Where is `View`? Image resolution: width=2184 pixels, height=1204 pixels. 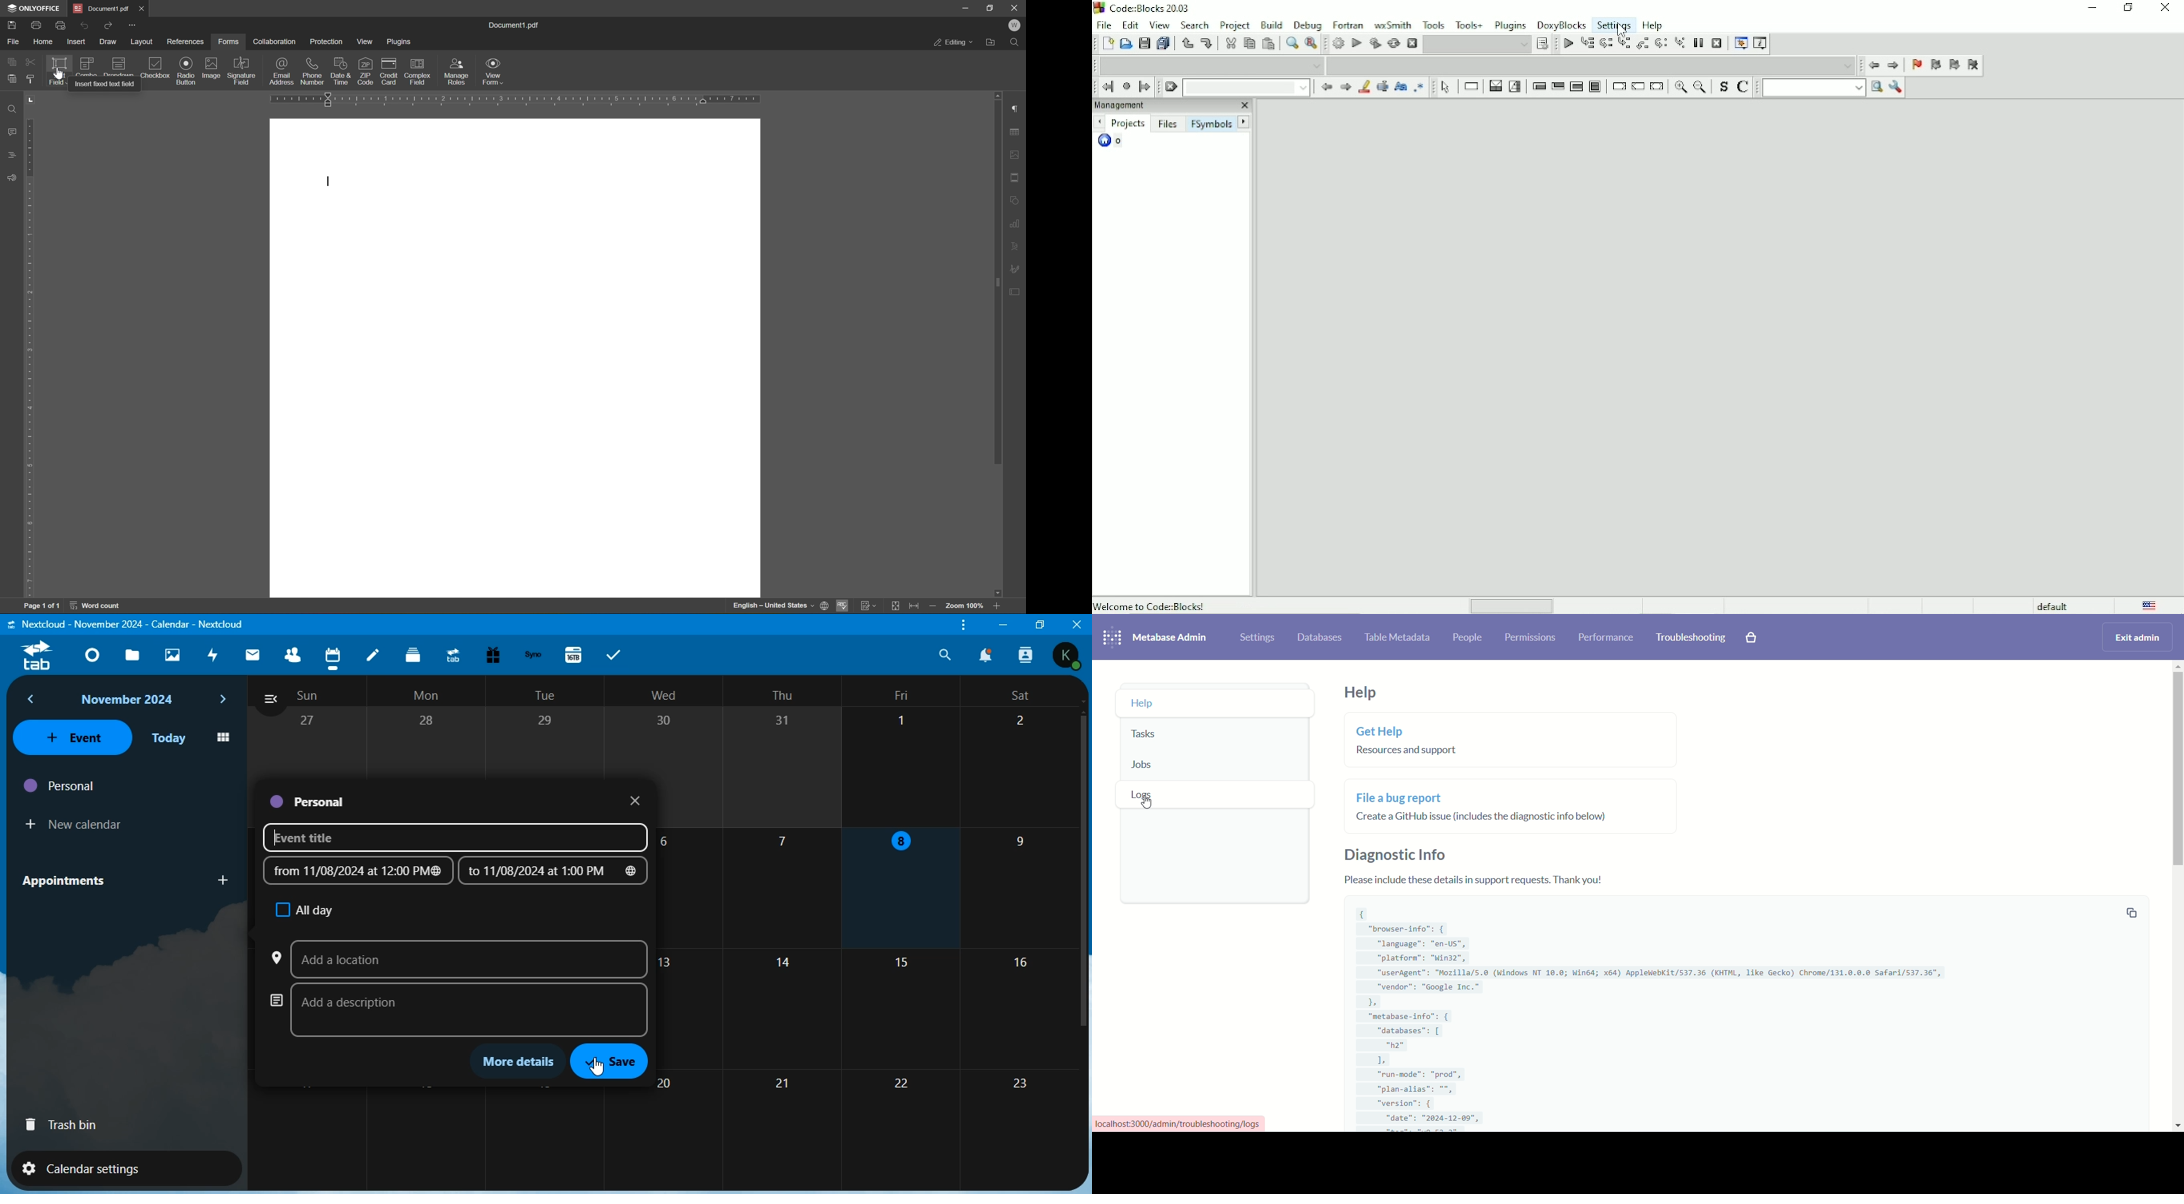
View is located at coordinates (1160, 25).